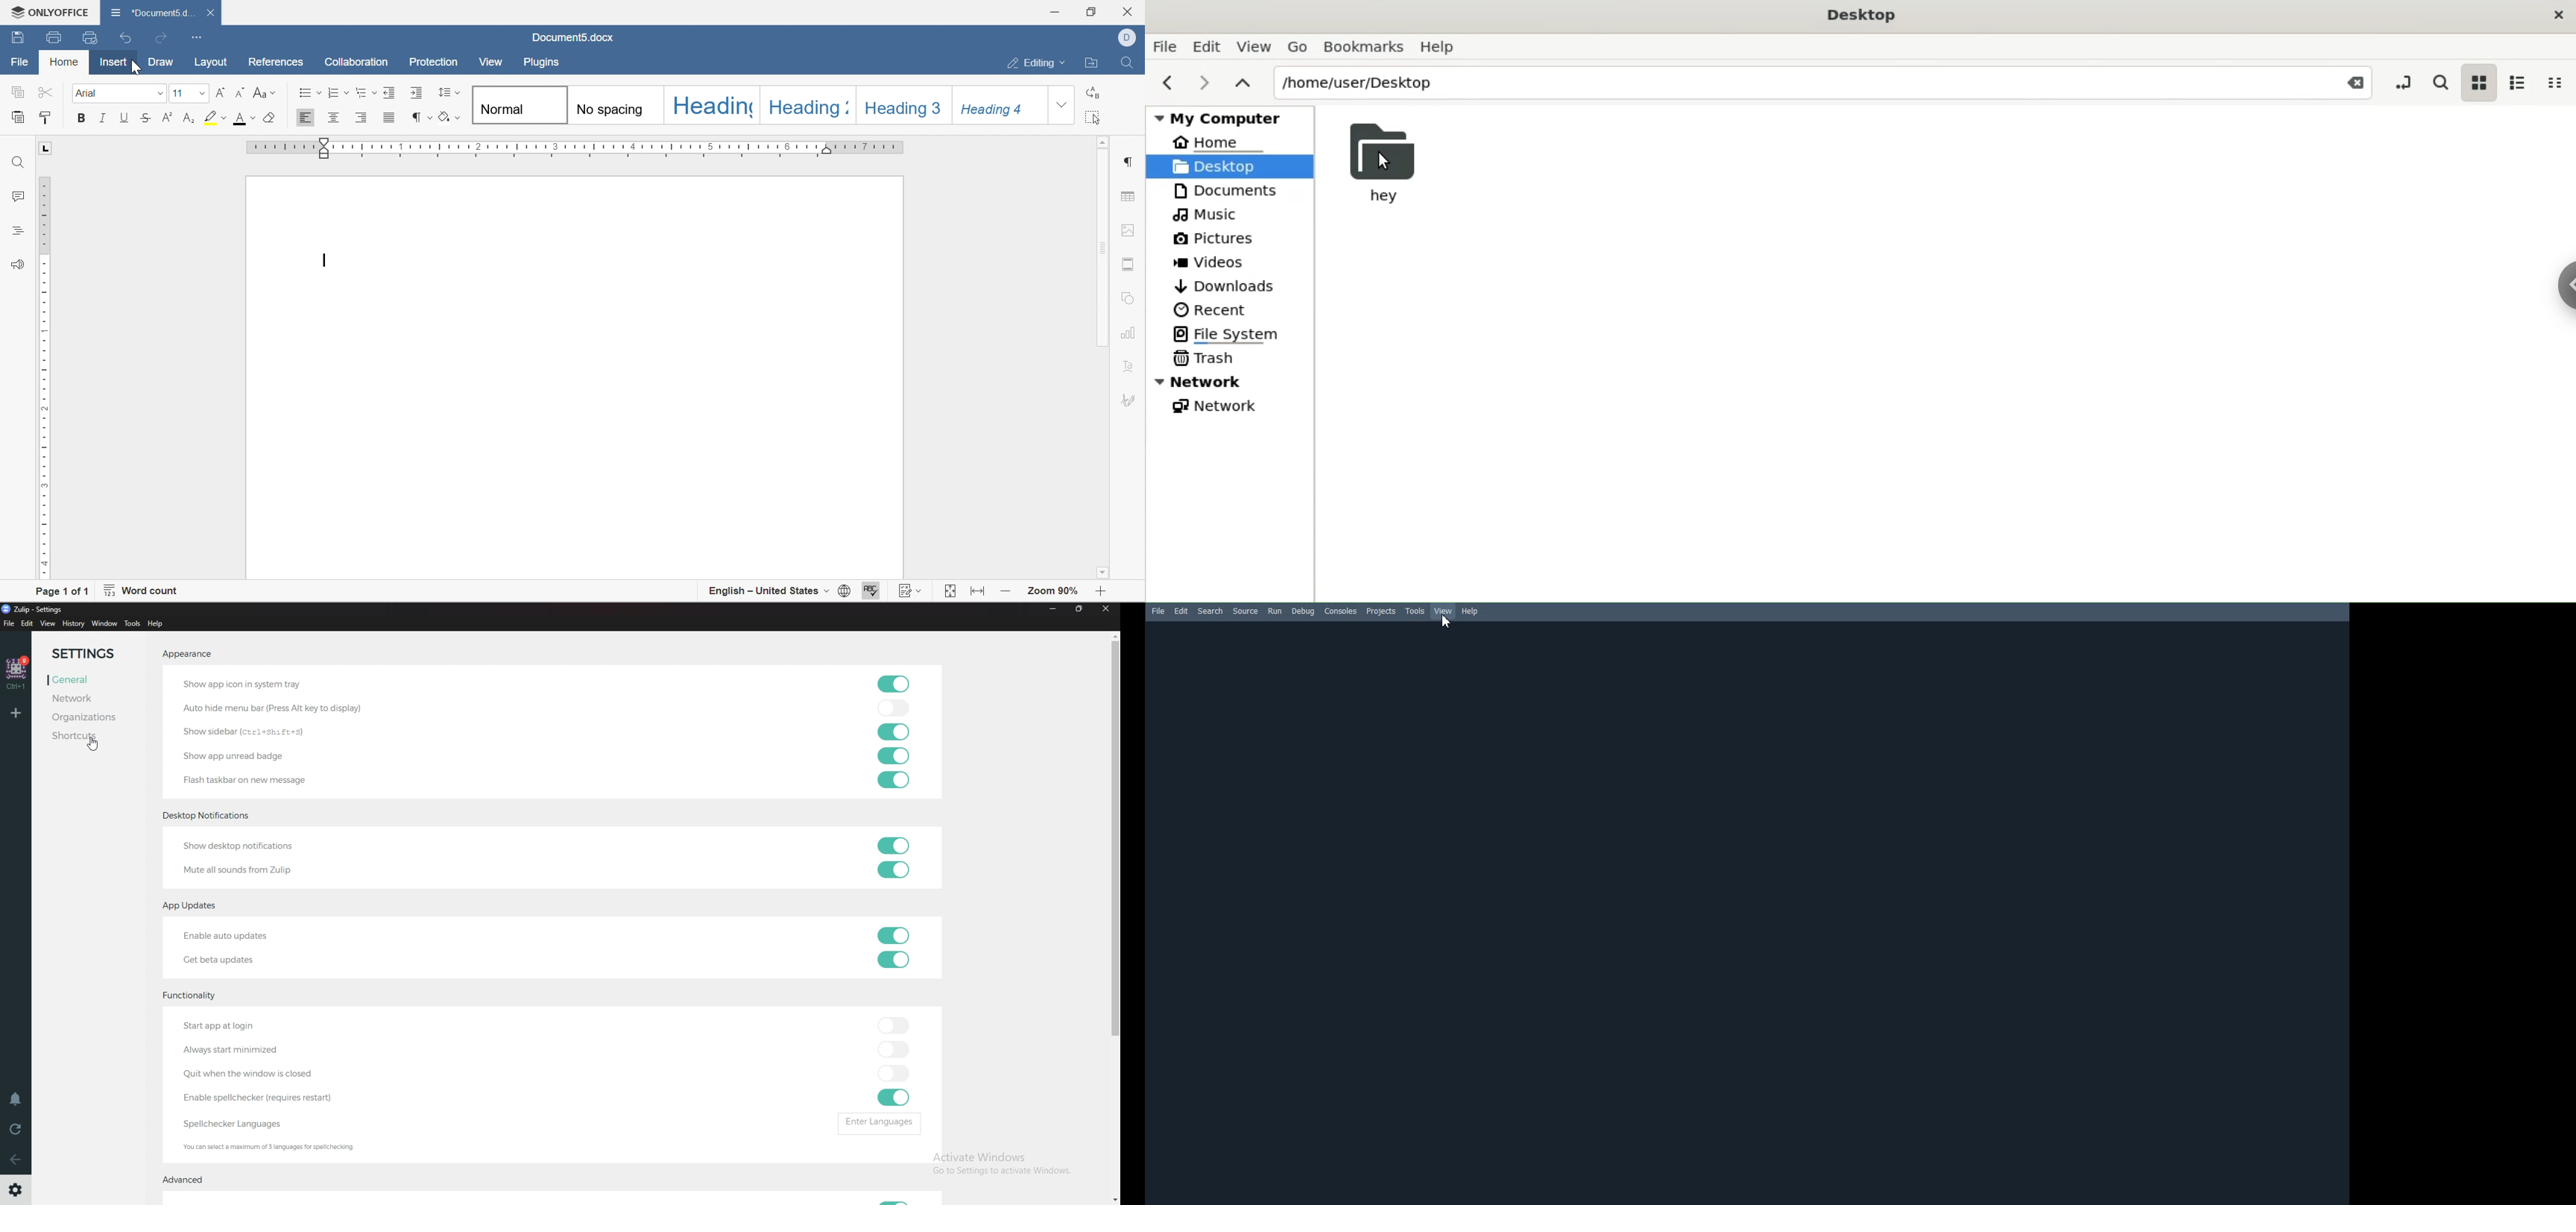  I want to click on Shortcuts, so click(98, 737).